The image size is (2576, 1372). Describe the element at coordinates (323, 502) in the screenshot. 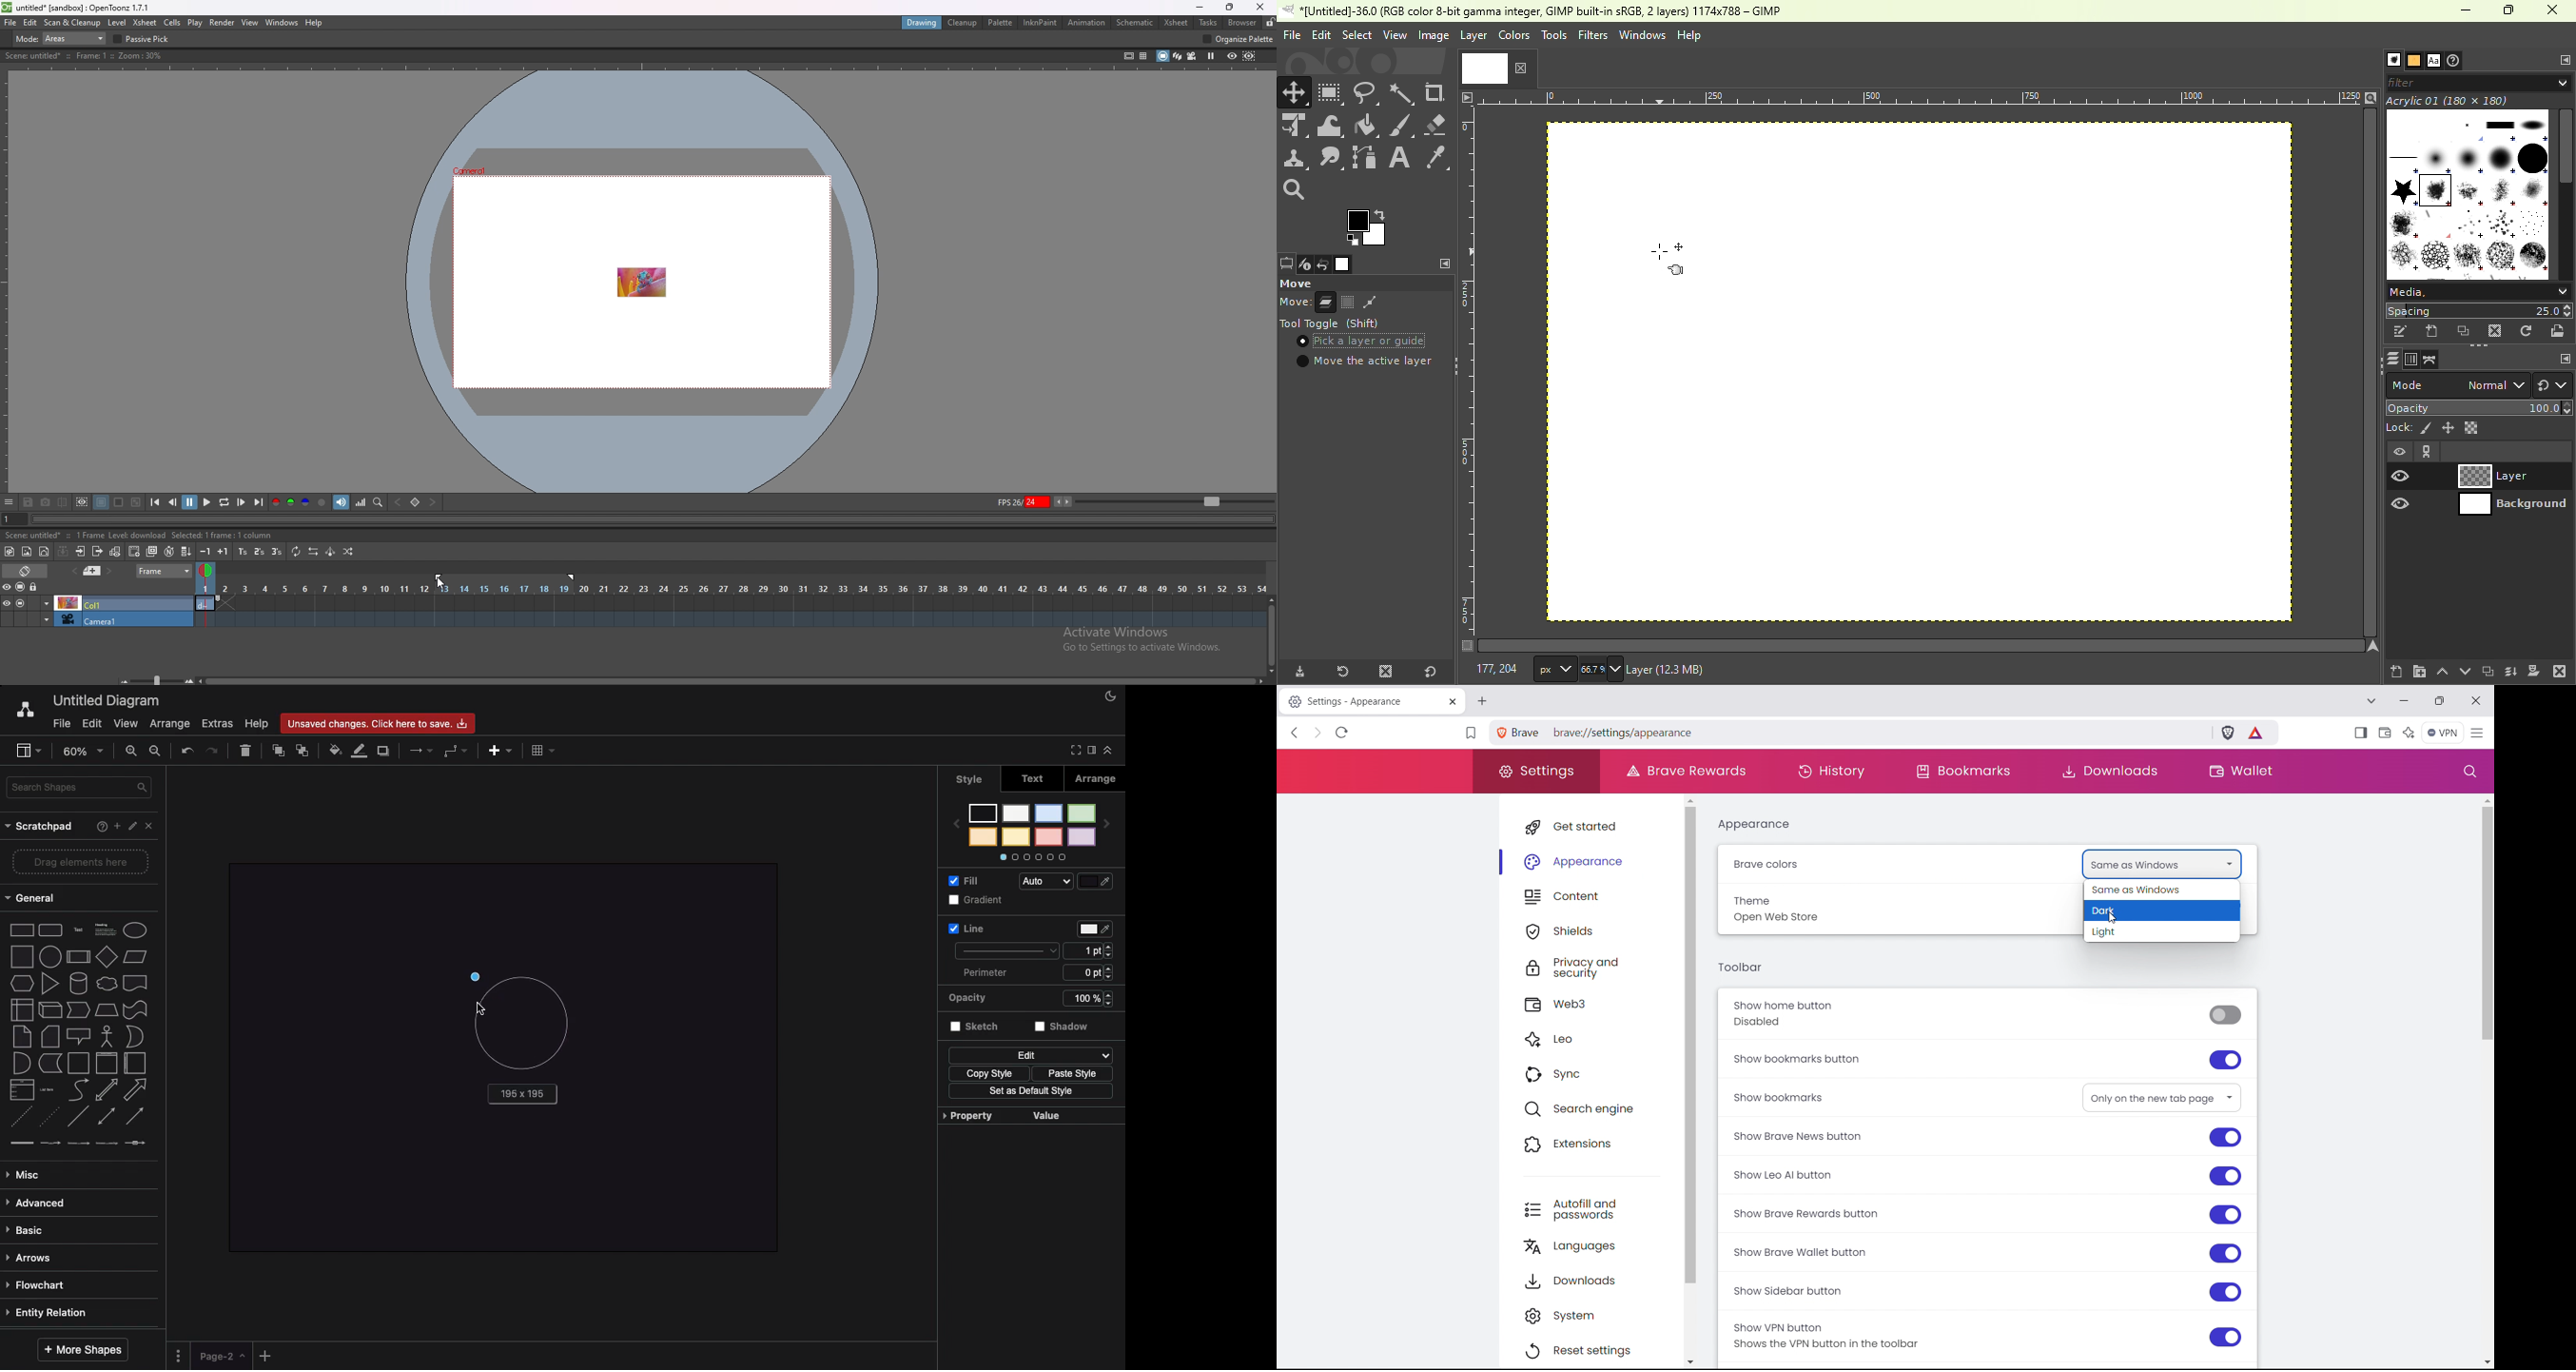

I see `alpha channel` at that location.